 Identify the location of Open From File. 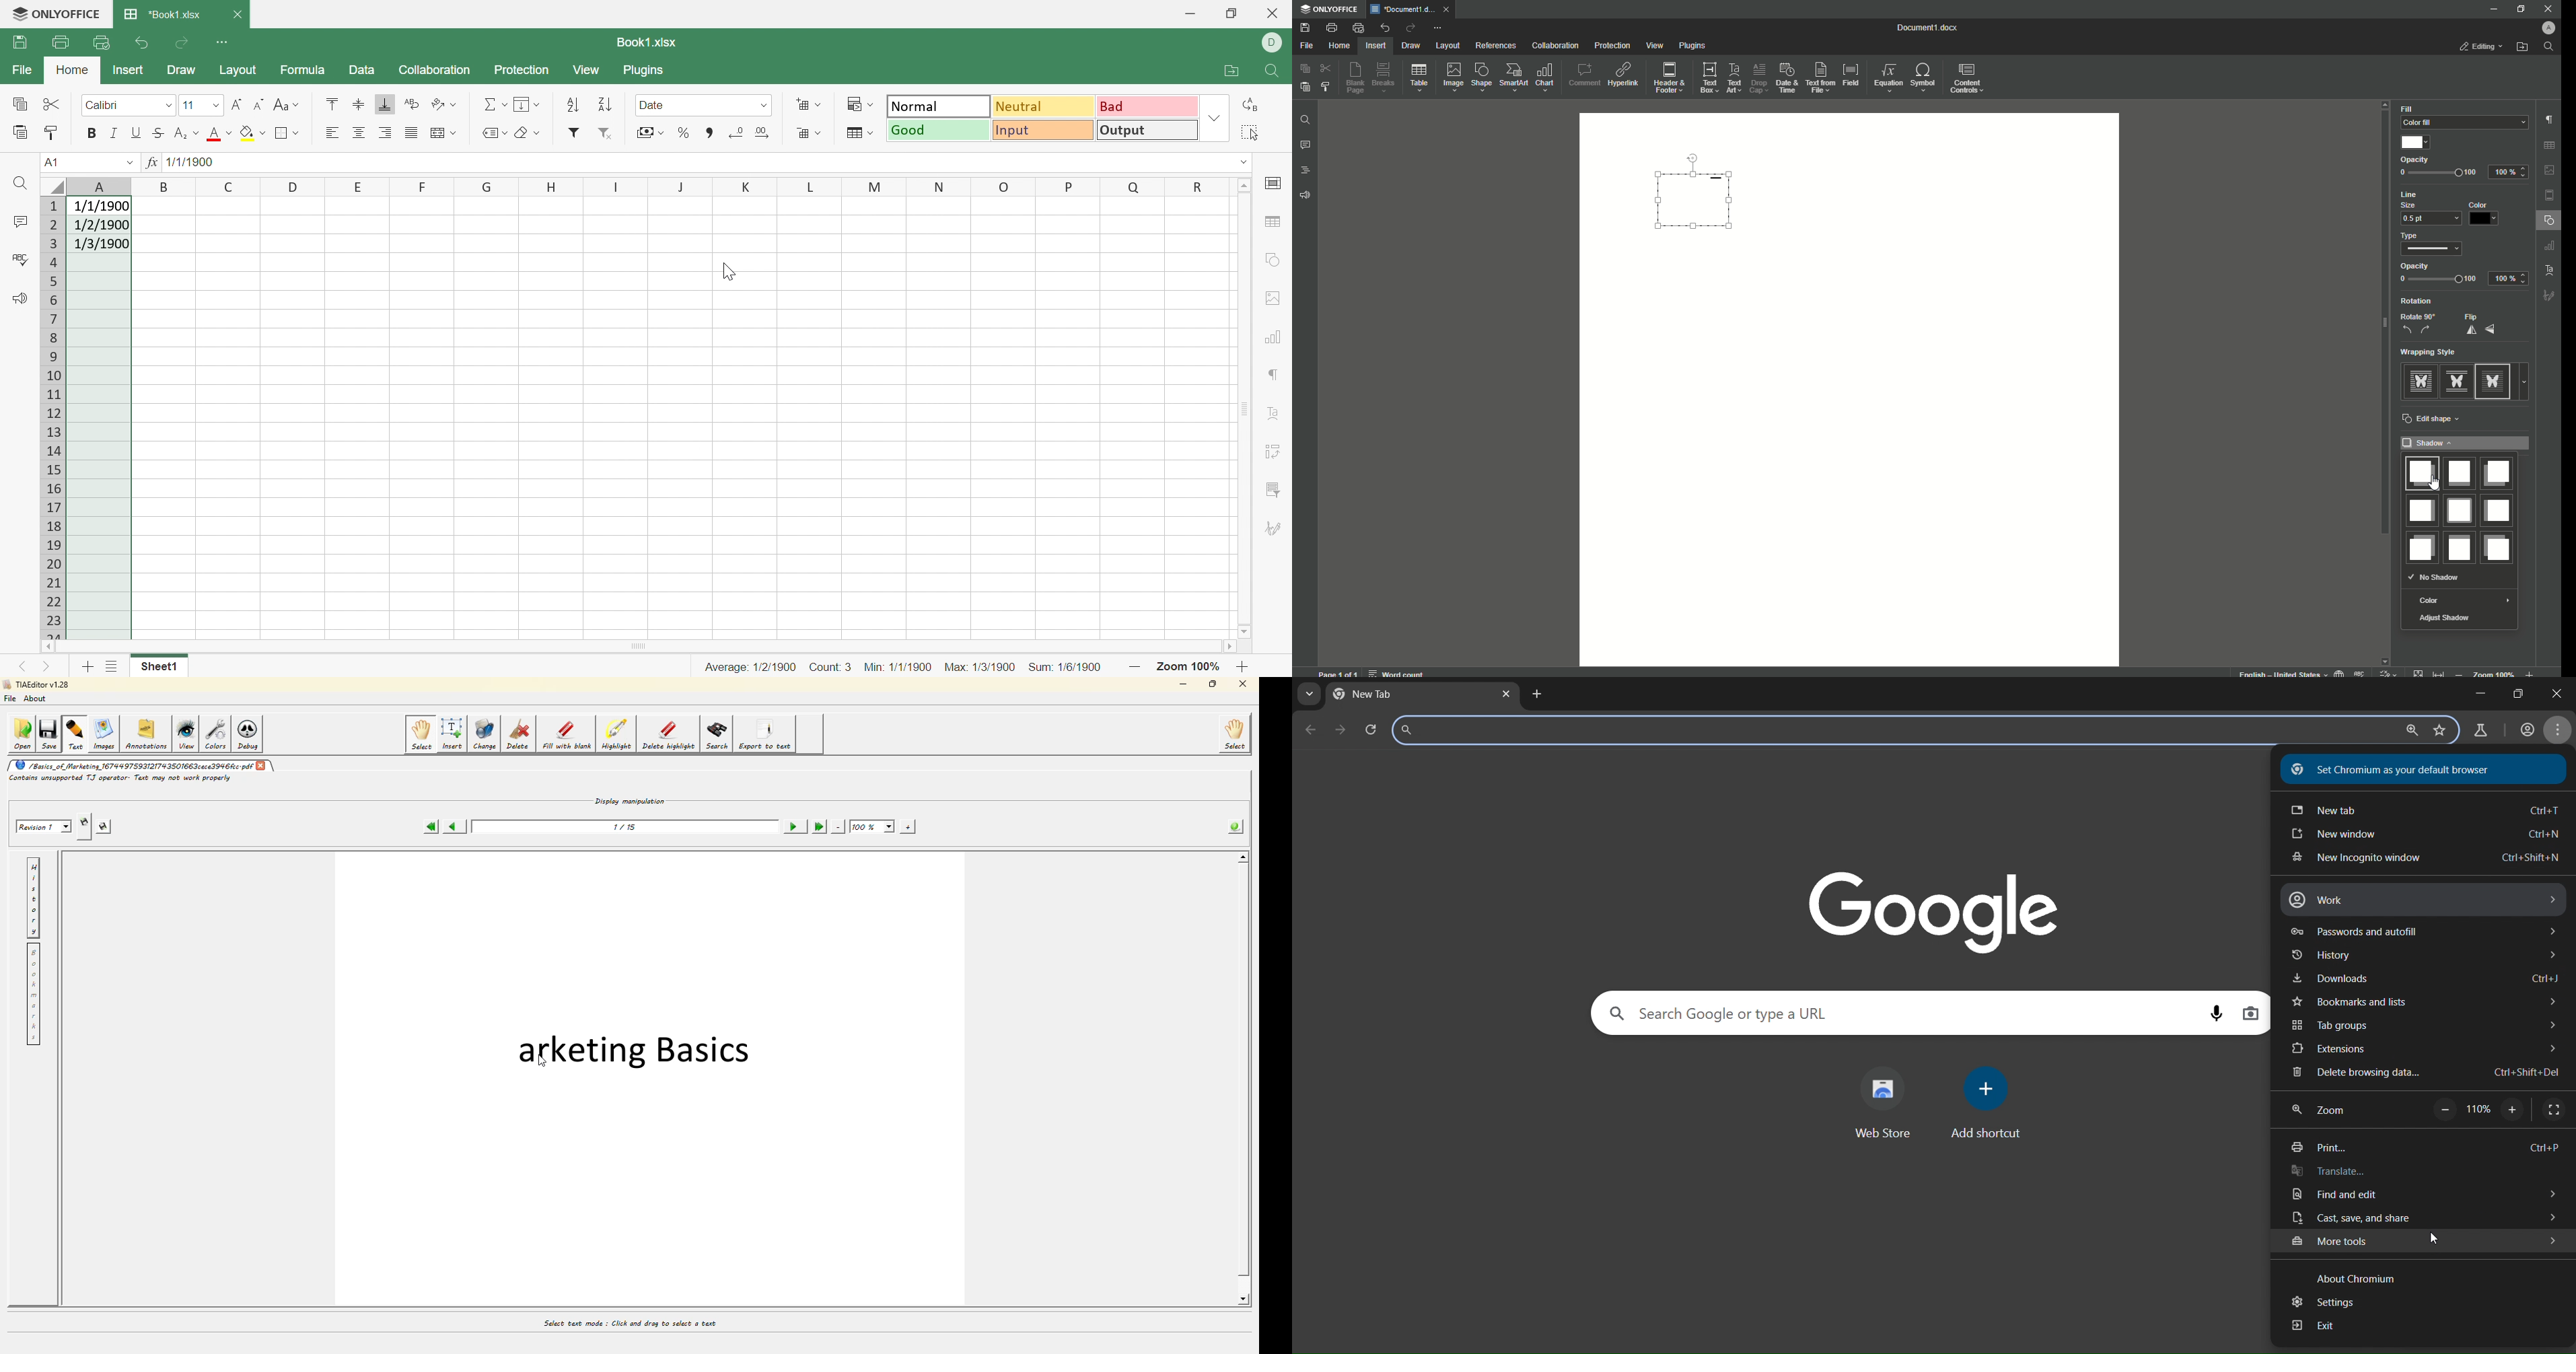
(2523, 47).